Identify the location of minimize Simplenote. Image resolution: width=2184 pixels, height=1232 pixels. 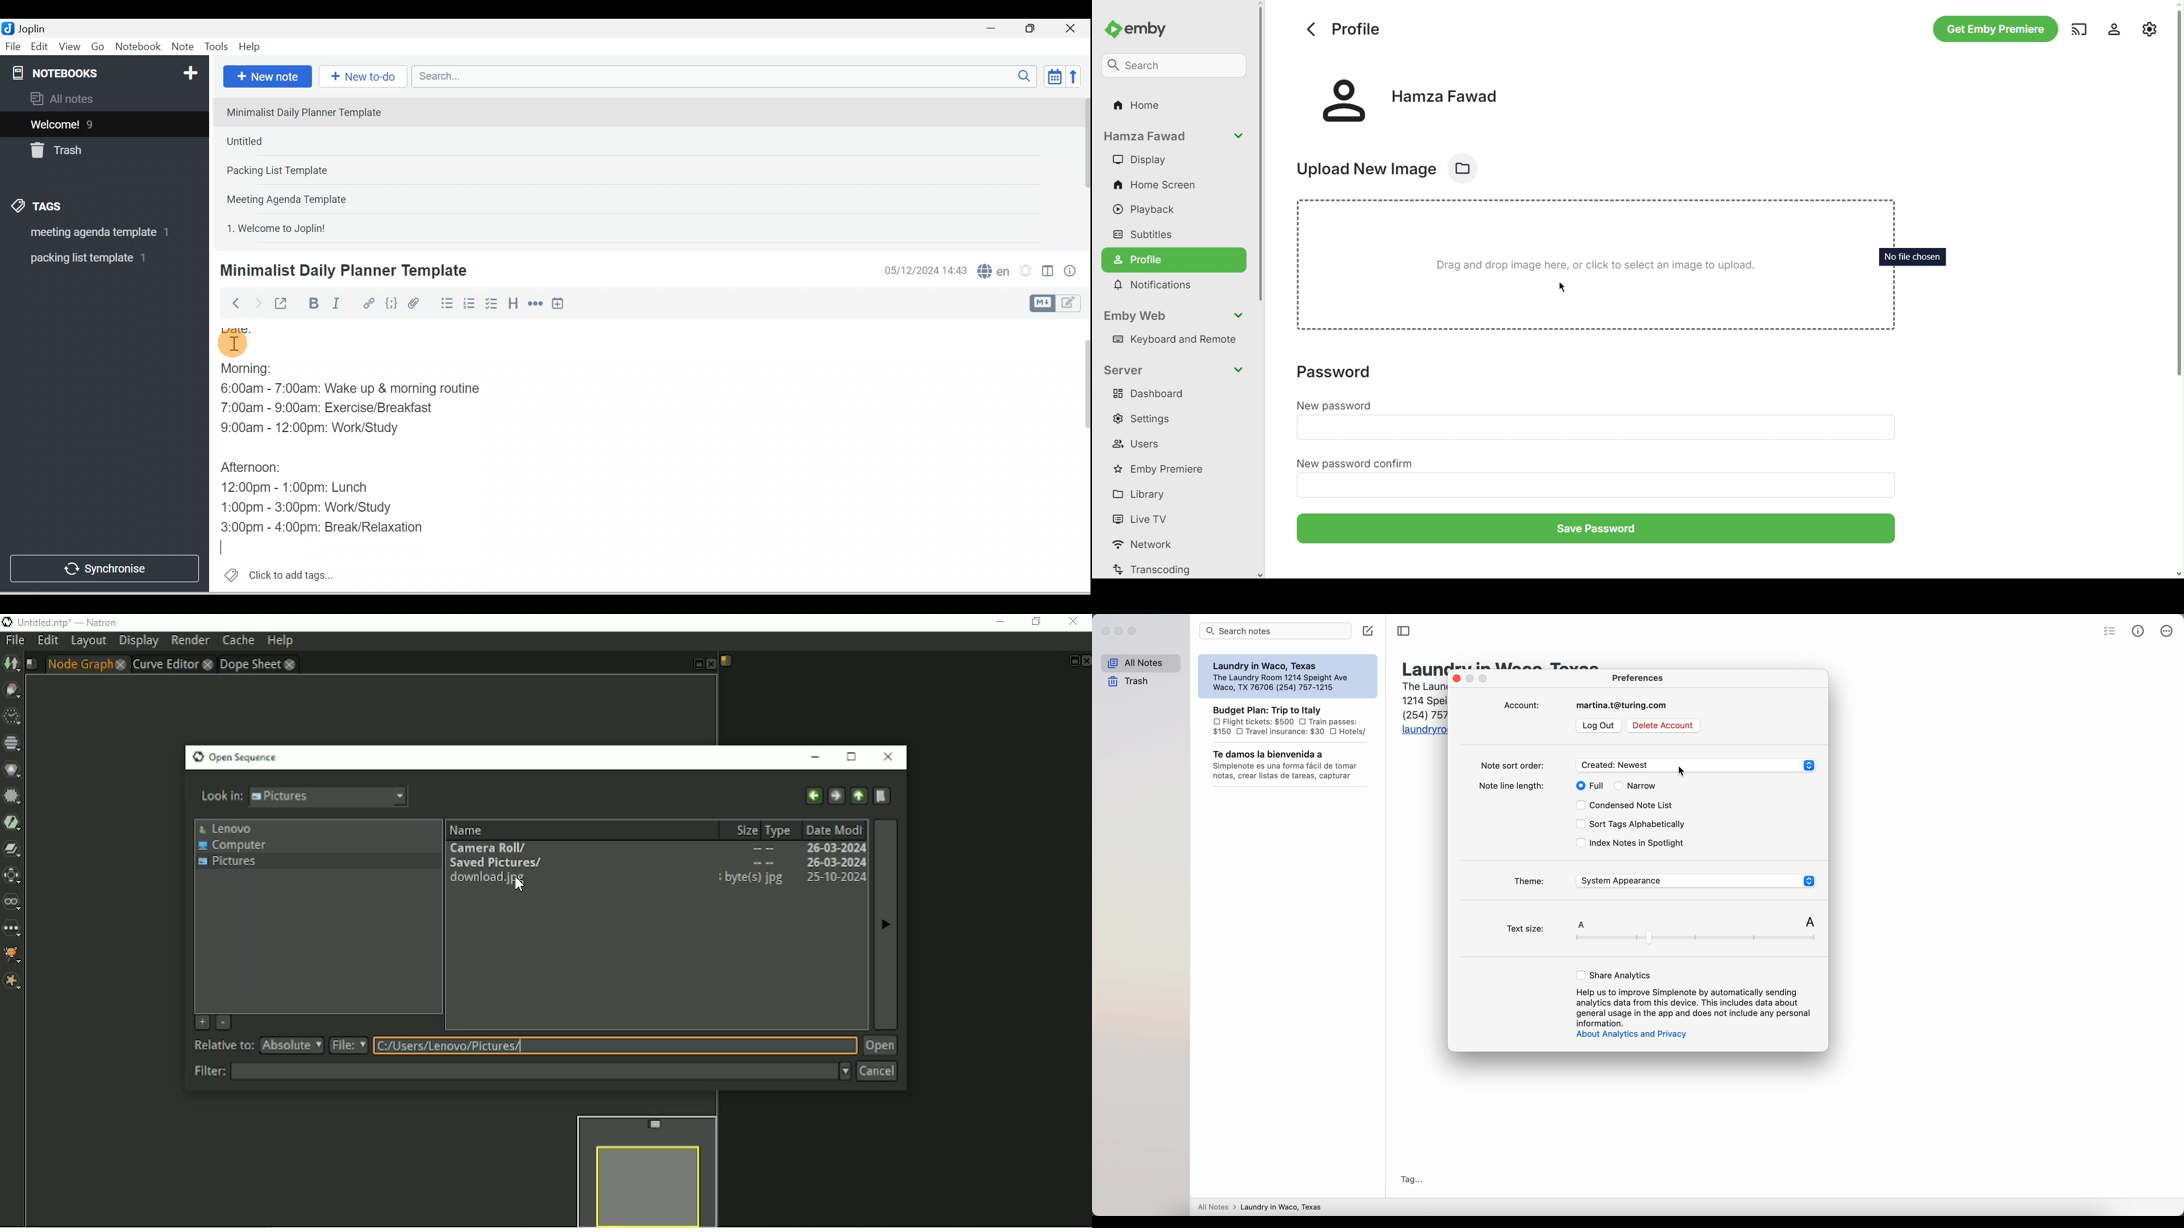
(1120, 631).